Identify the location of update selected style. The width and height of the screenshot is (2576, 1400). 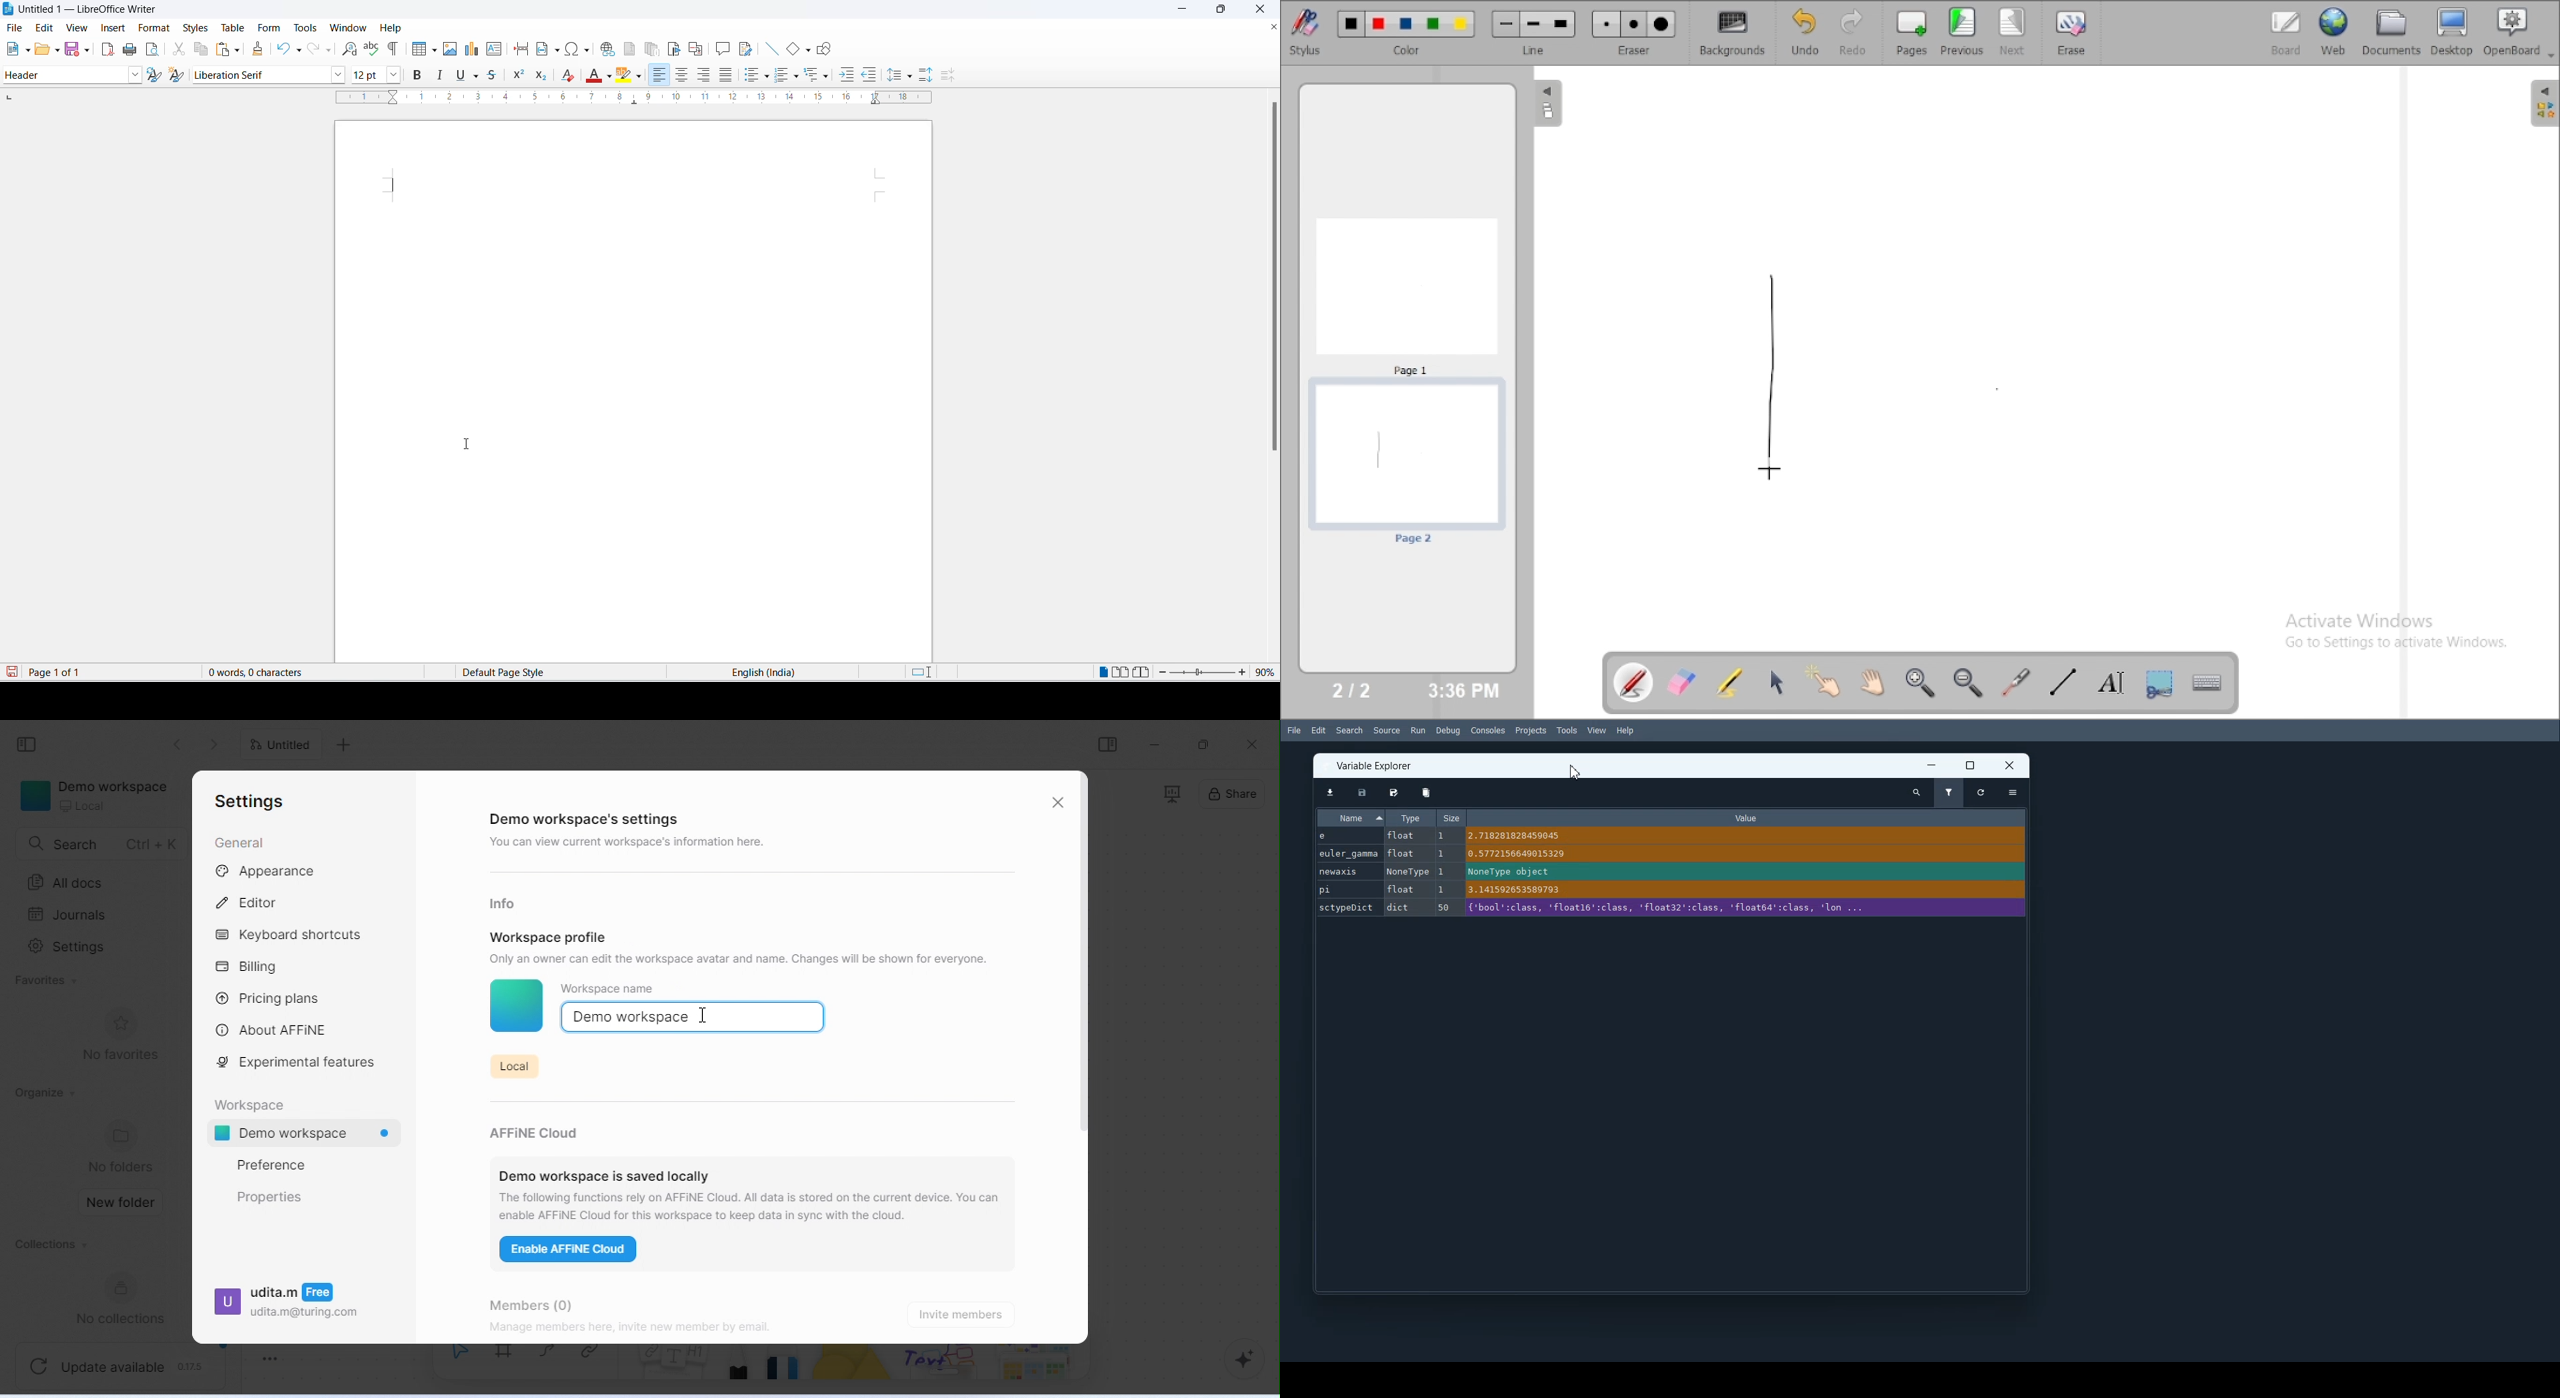
(153, 75).